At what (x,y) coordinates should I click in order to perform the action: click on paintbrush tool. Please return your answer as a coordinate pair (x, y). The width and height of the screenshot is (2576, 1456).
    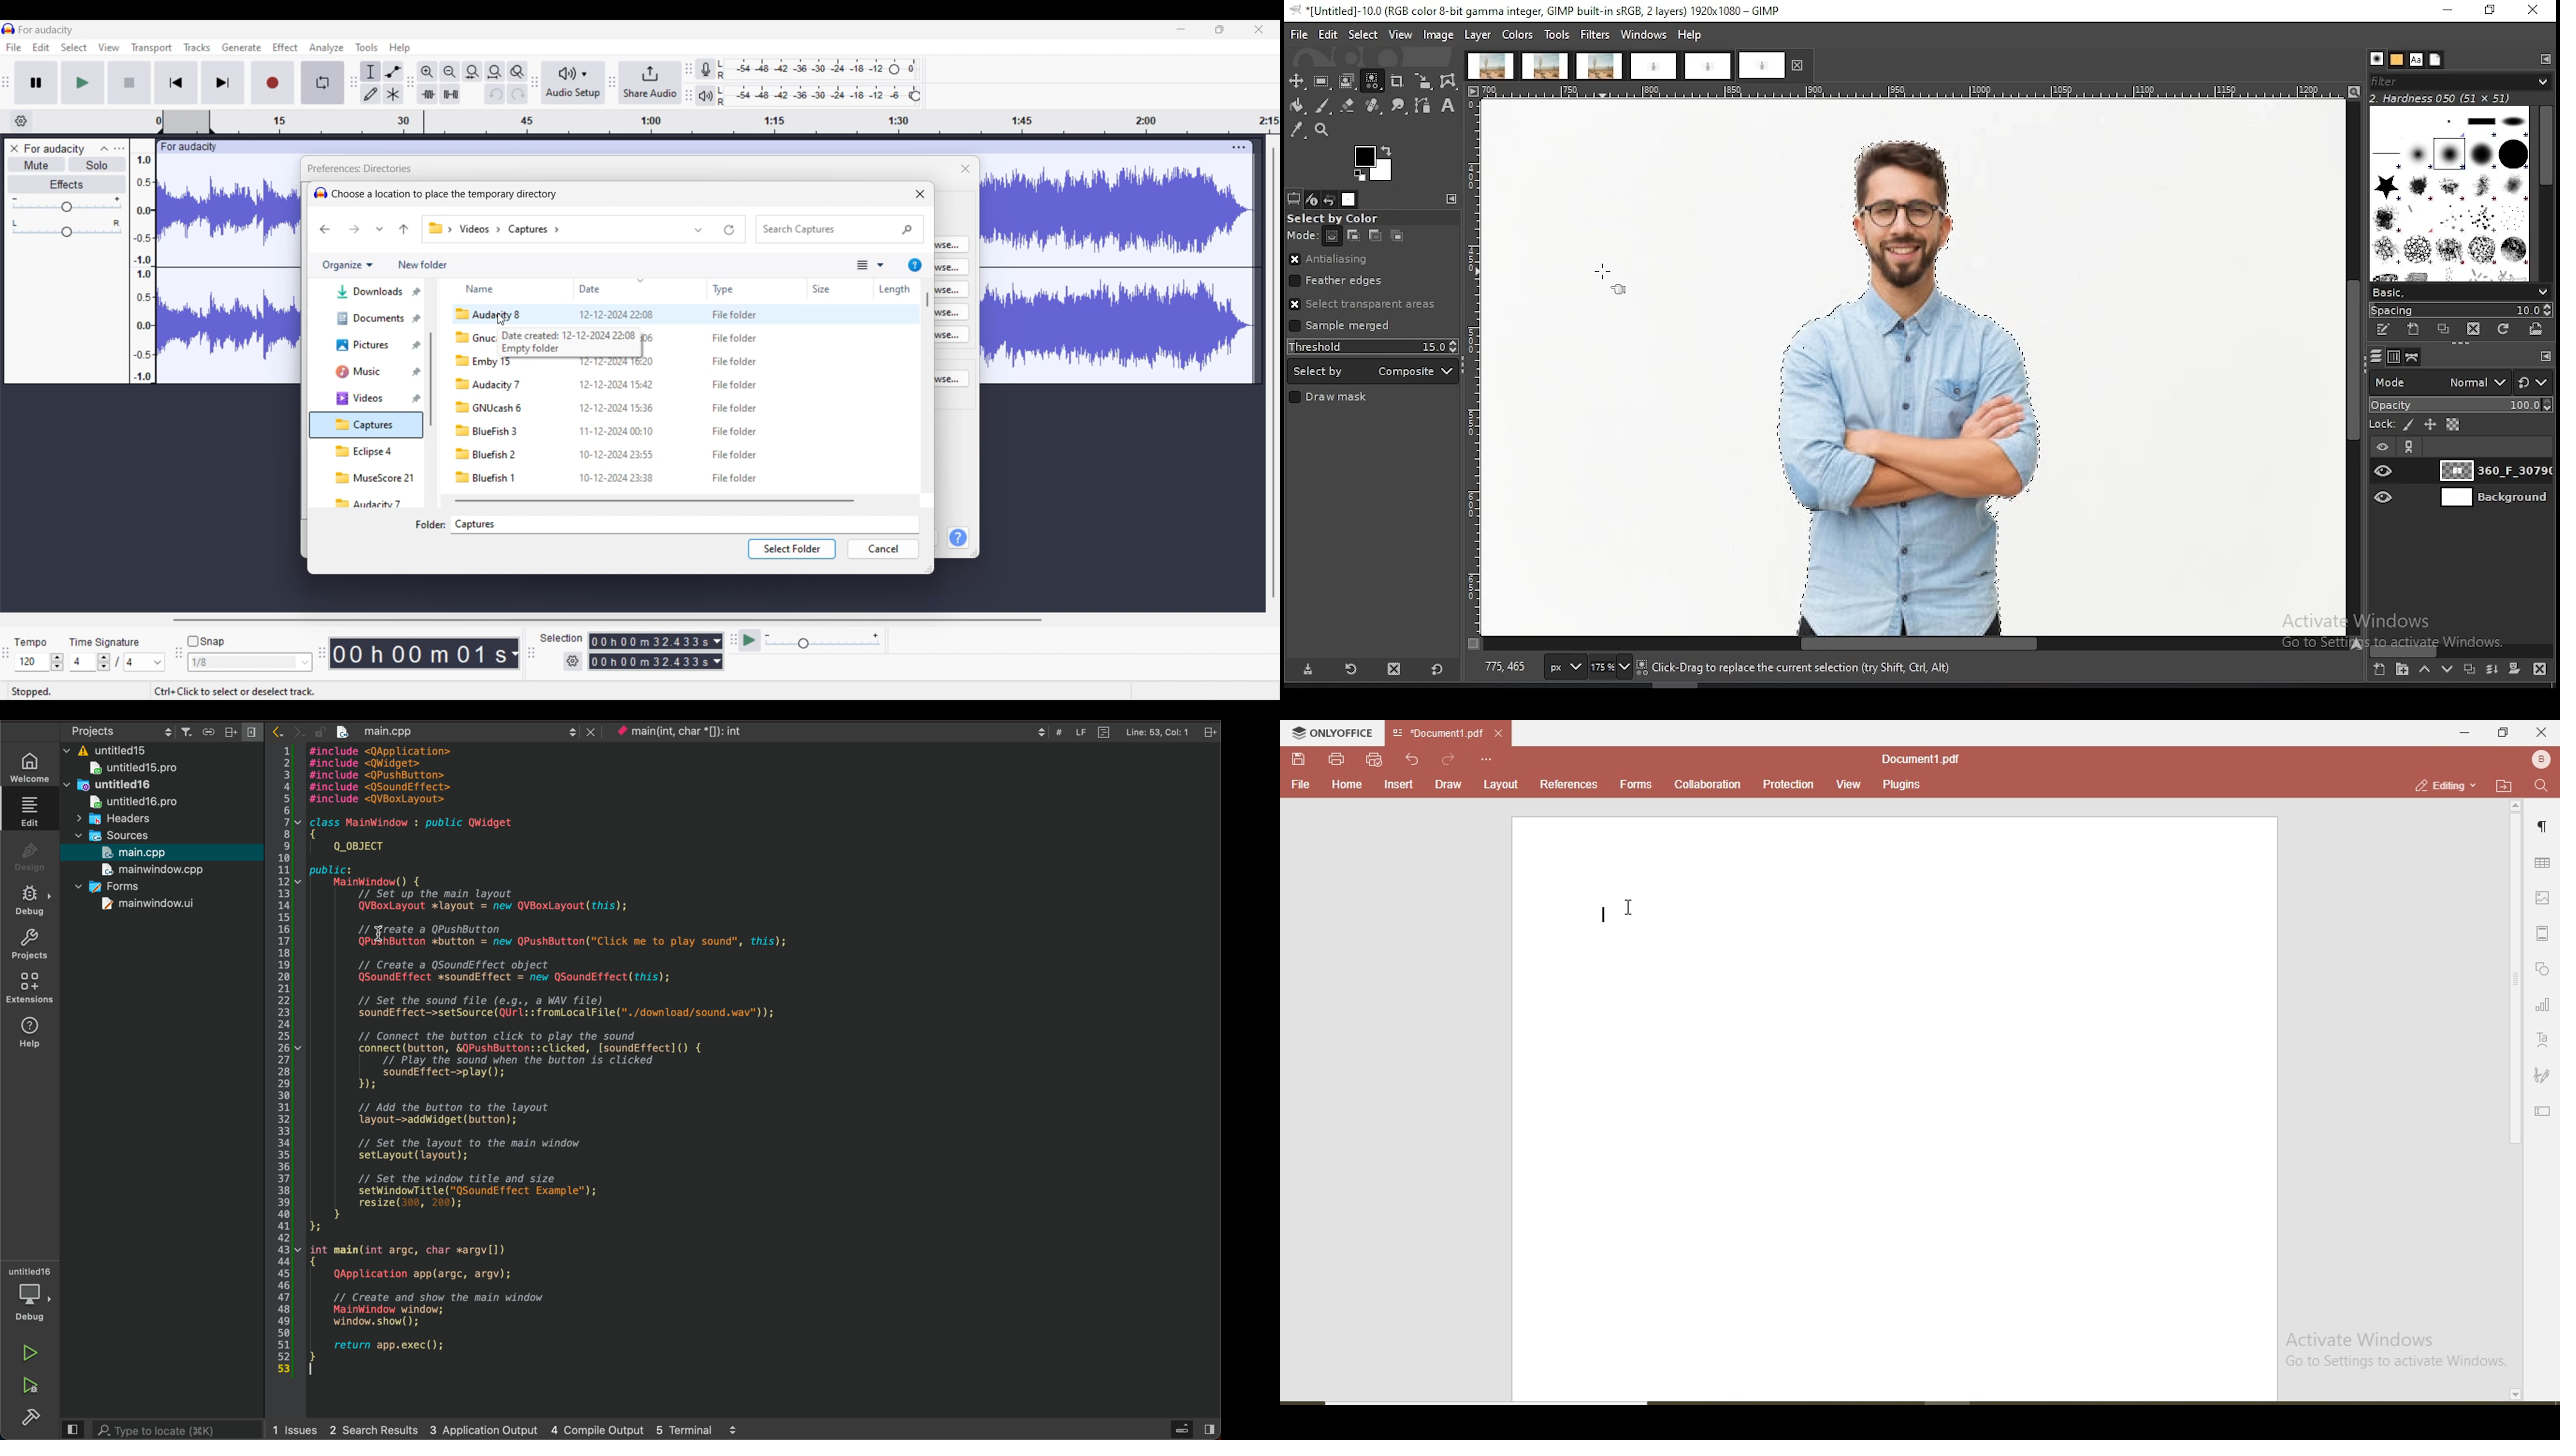
    Looking at the image, I should click on (1323, 106).